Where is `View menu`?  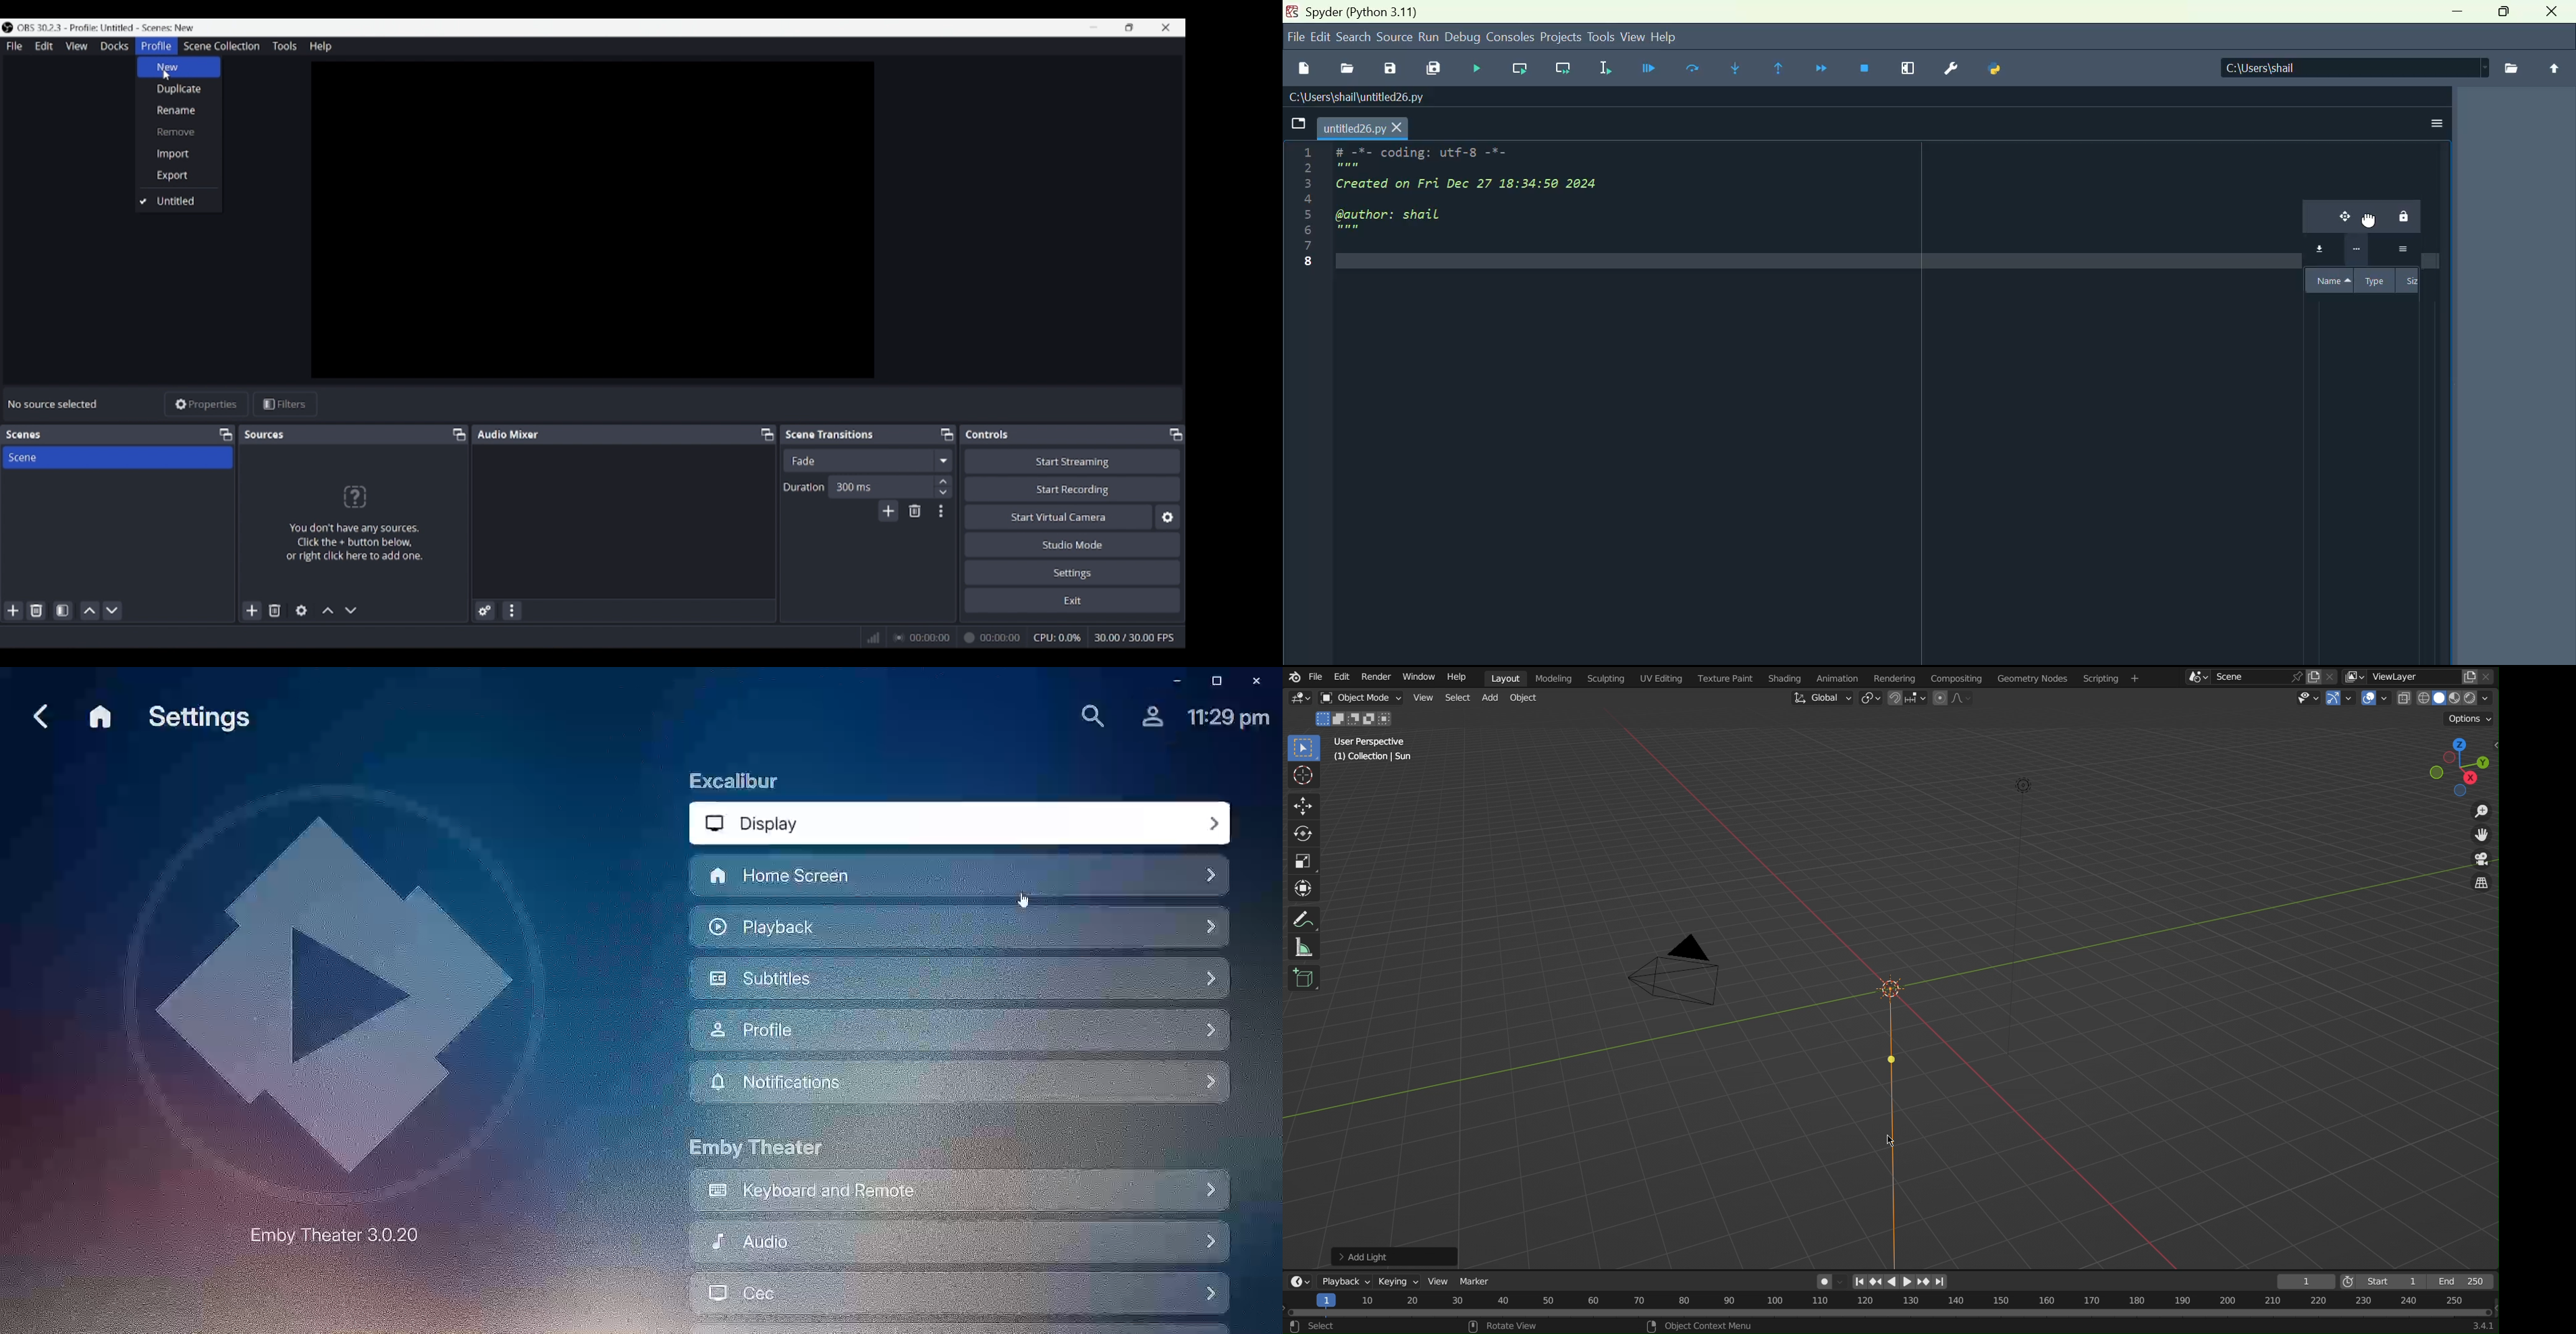 View menu is located at coordinates (77, 46).